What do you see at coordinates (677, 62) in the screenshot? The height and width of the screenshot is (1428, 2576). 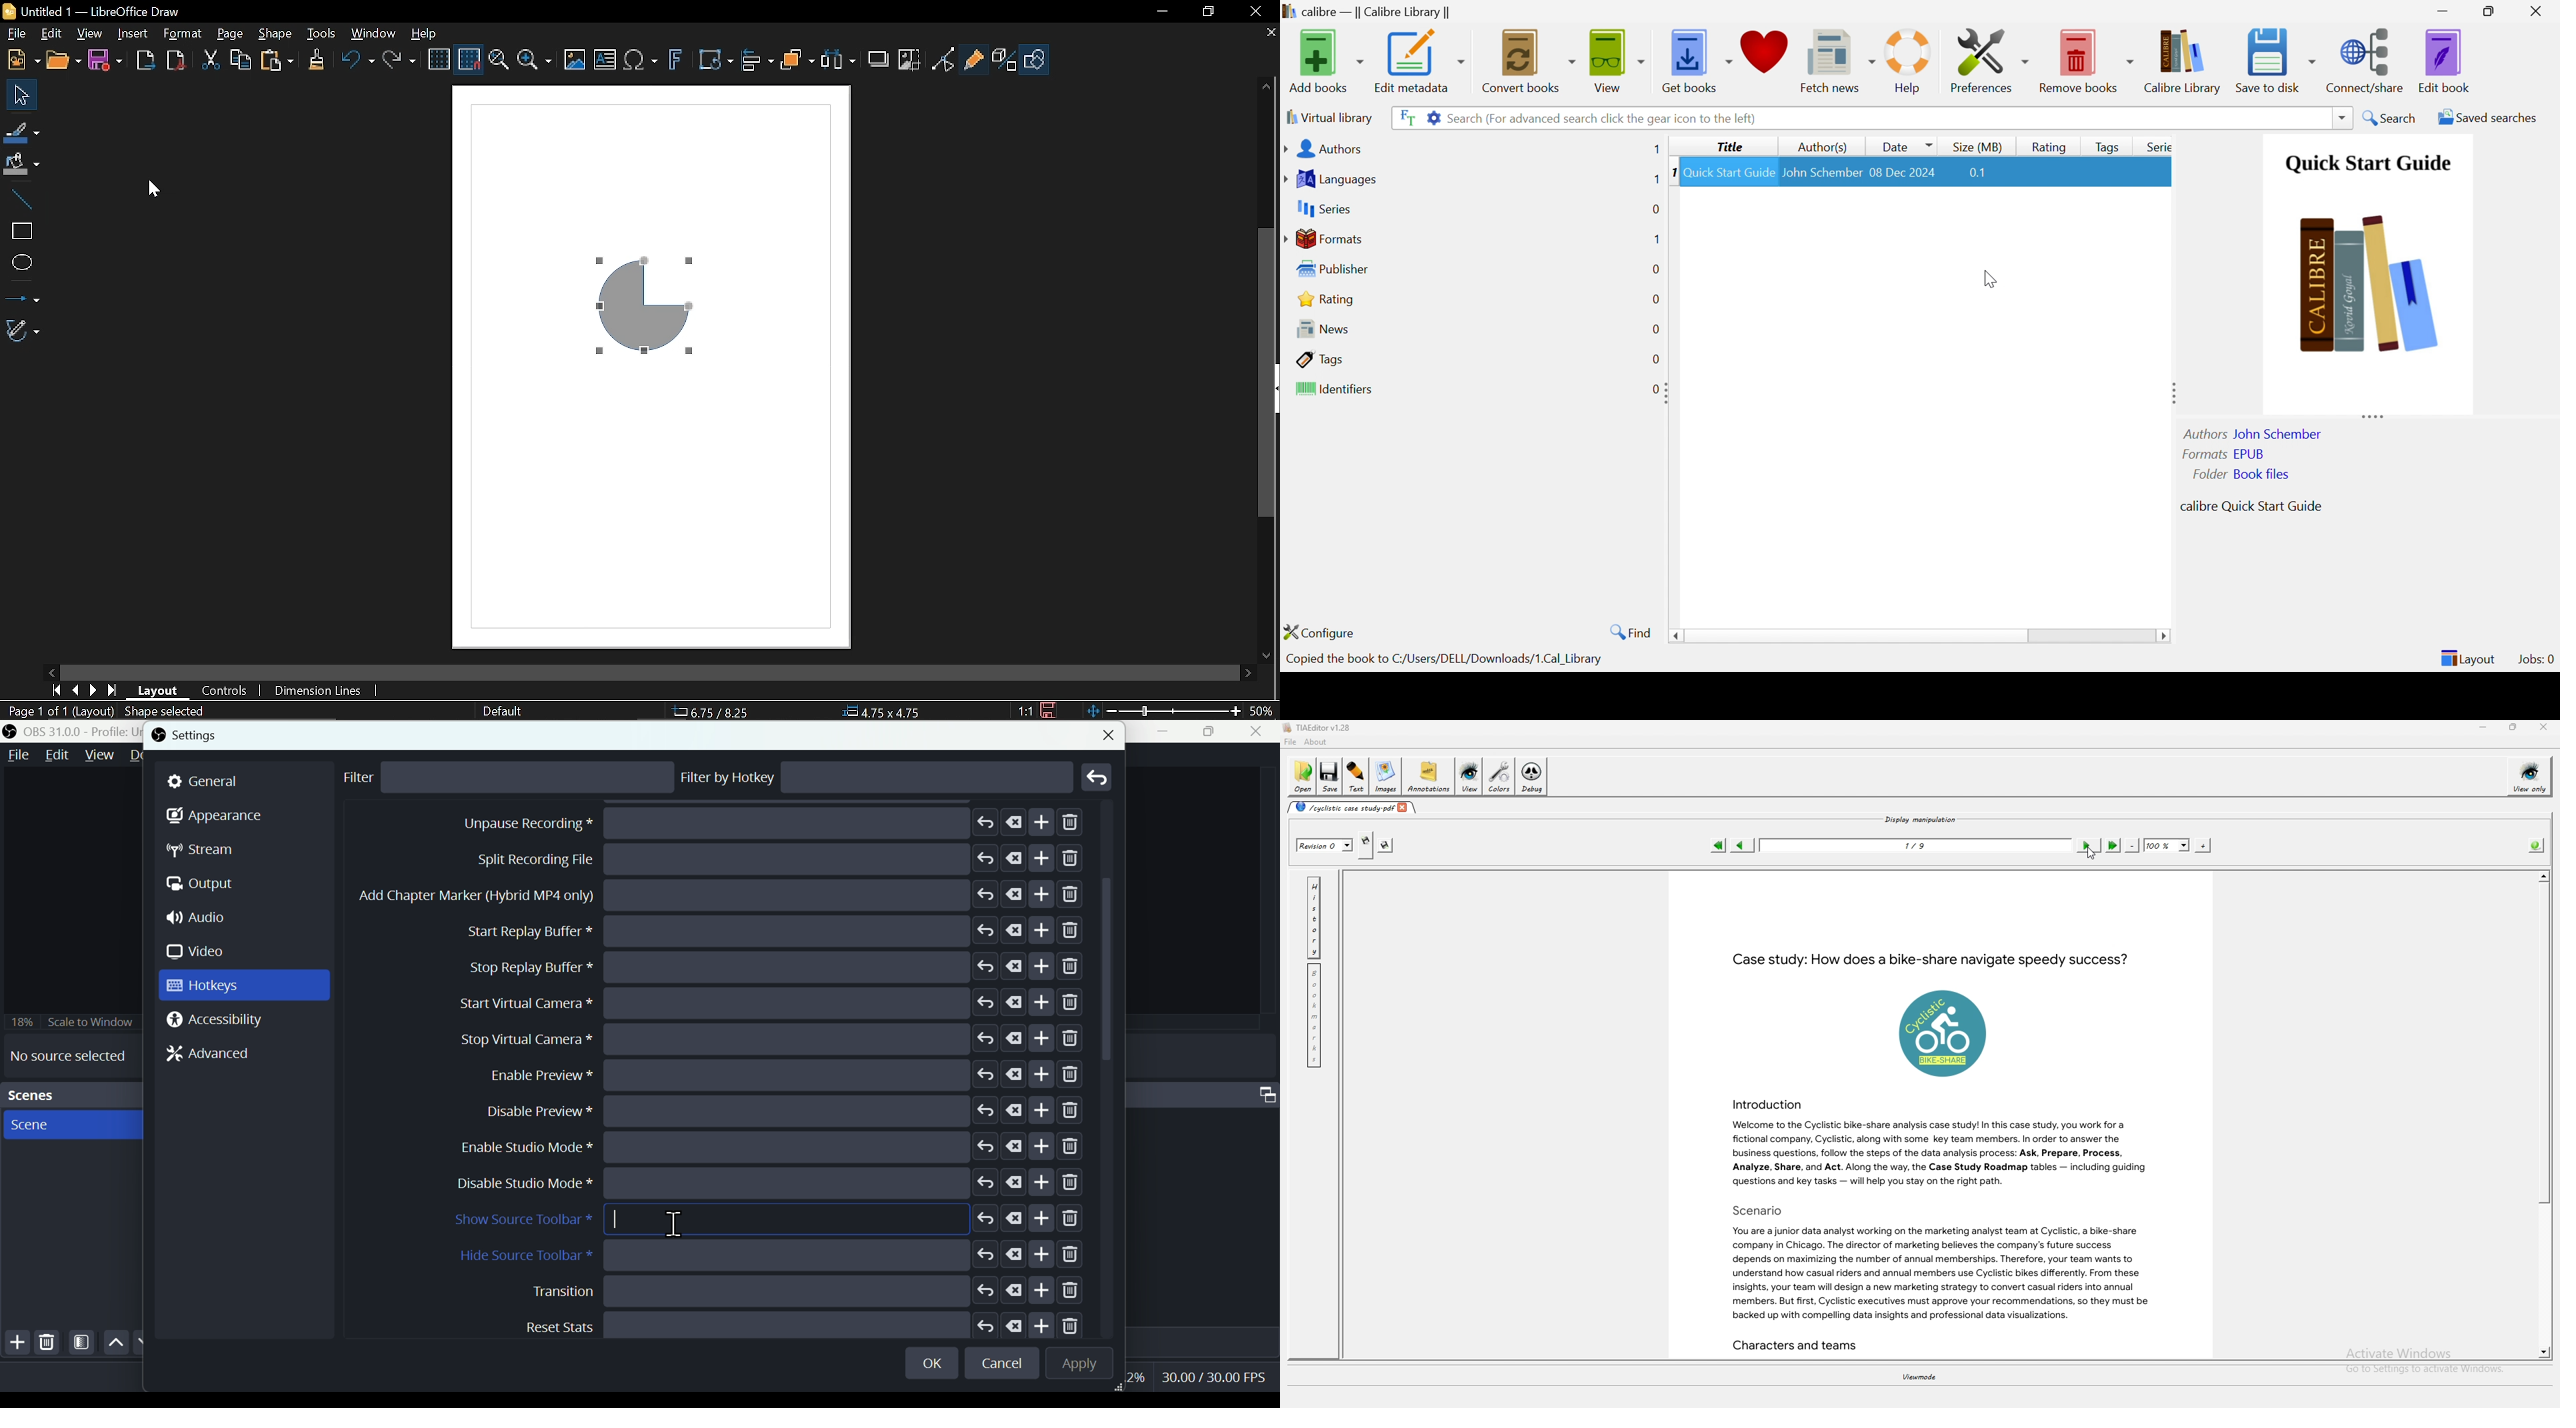 I see `Insert fontwork text` at bounding box center [677, 62].